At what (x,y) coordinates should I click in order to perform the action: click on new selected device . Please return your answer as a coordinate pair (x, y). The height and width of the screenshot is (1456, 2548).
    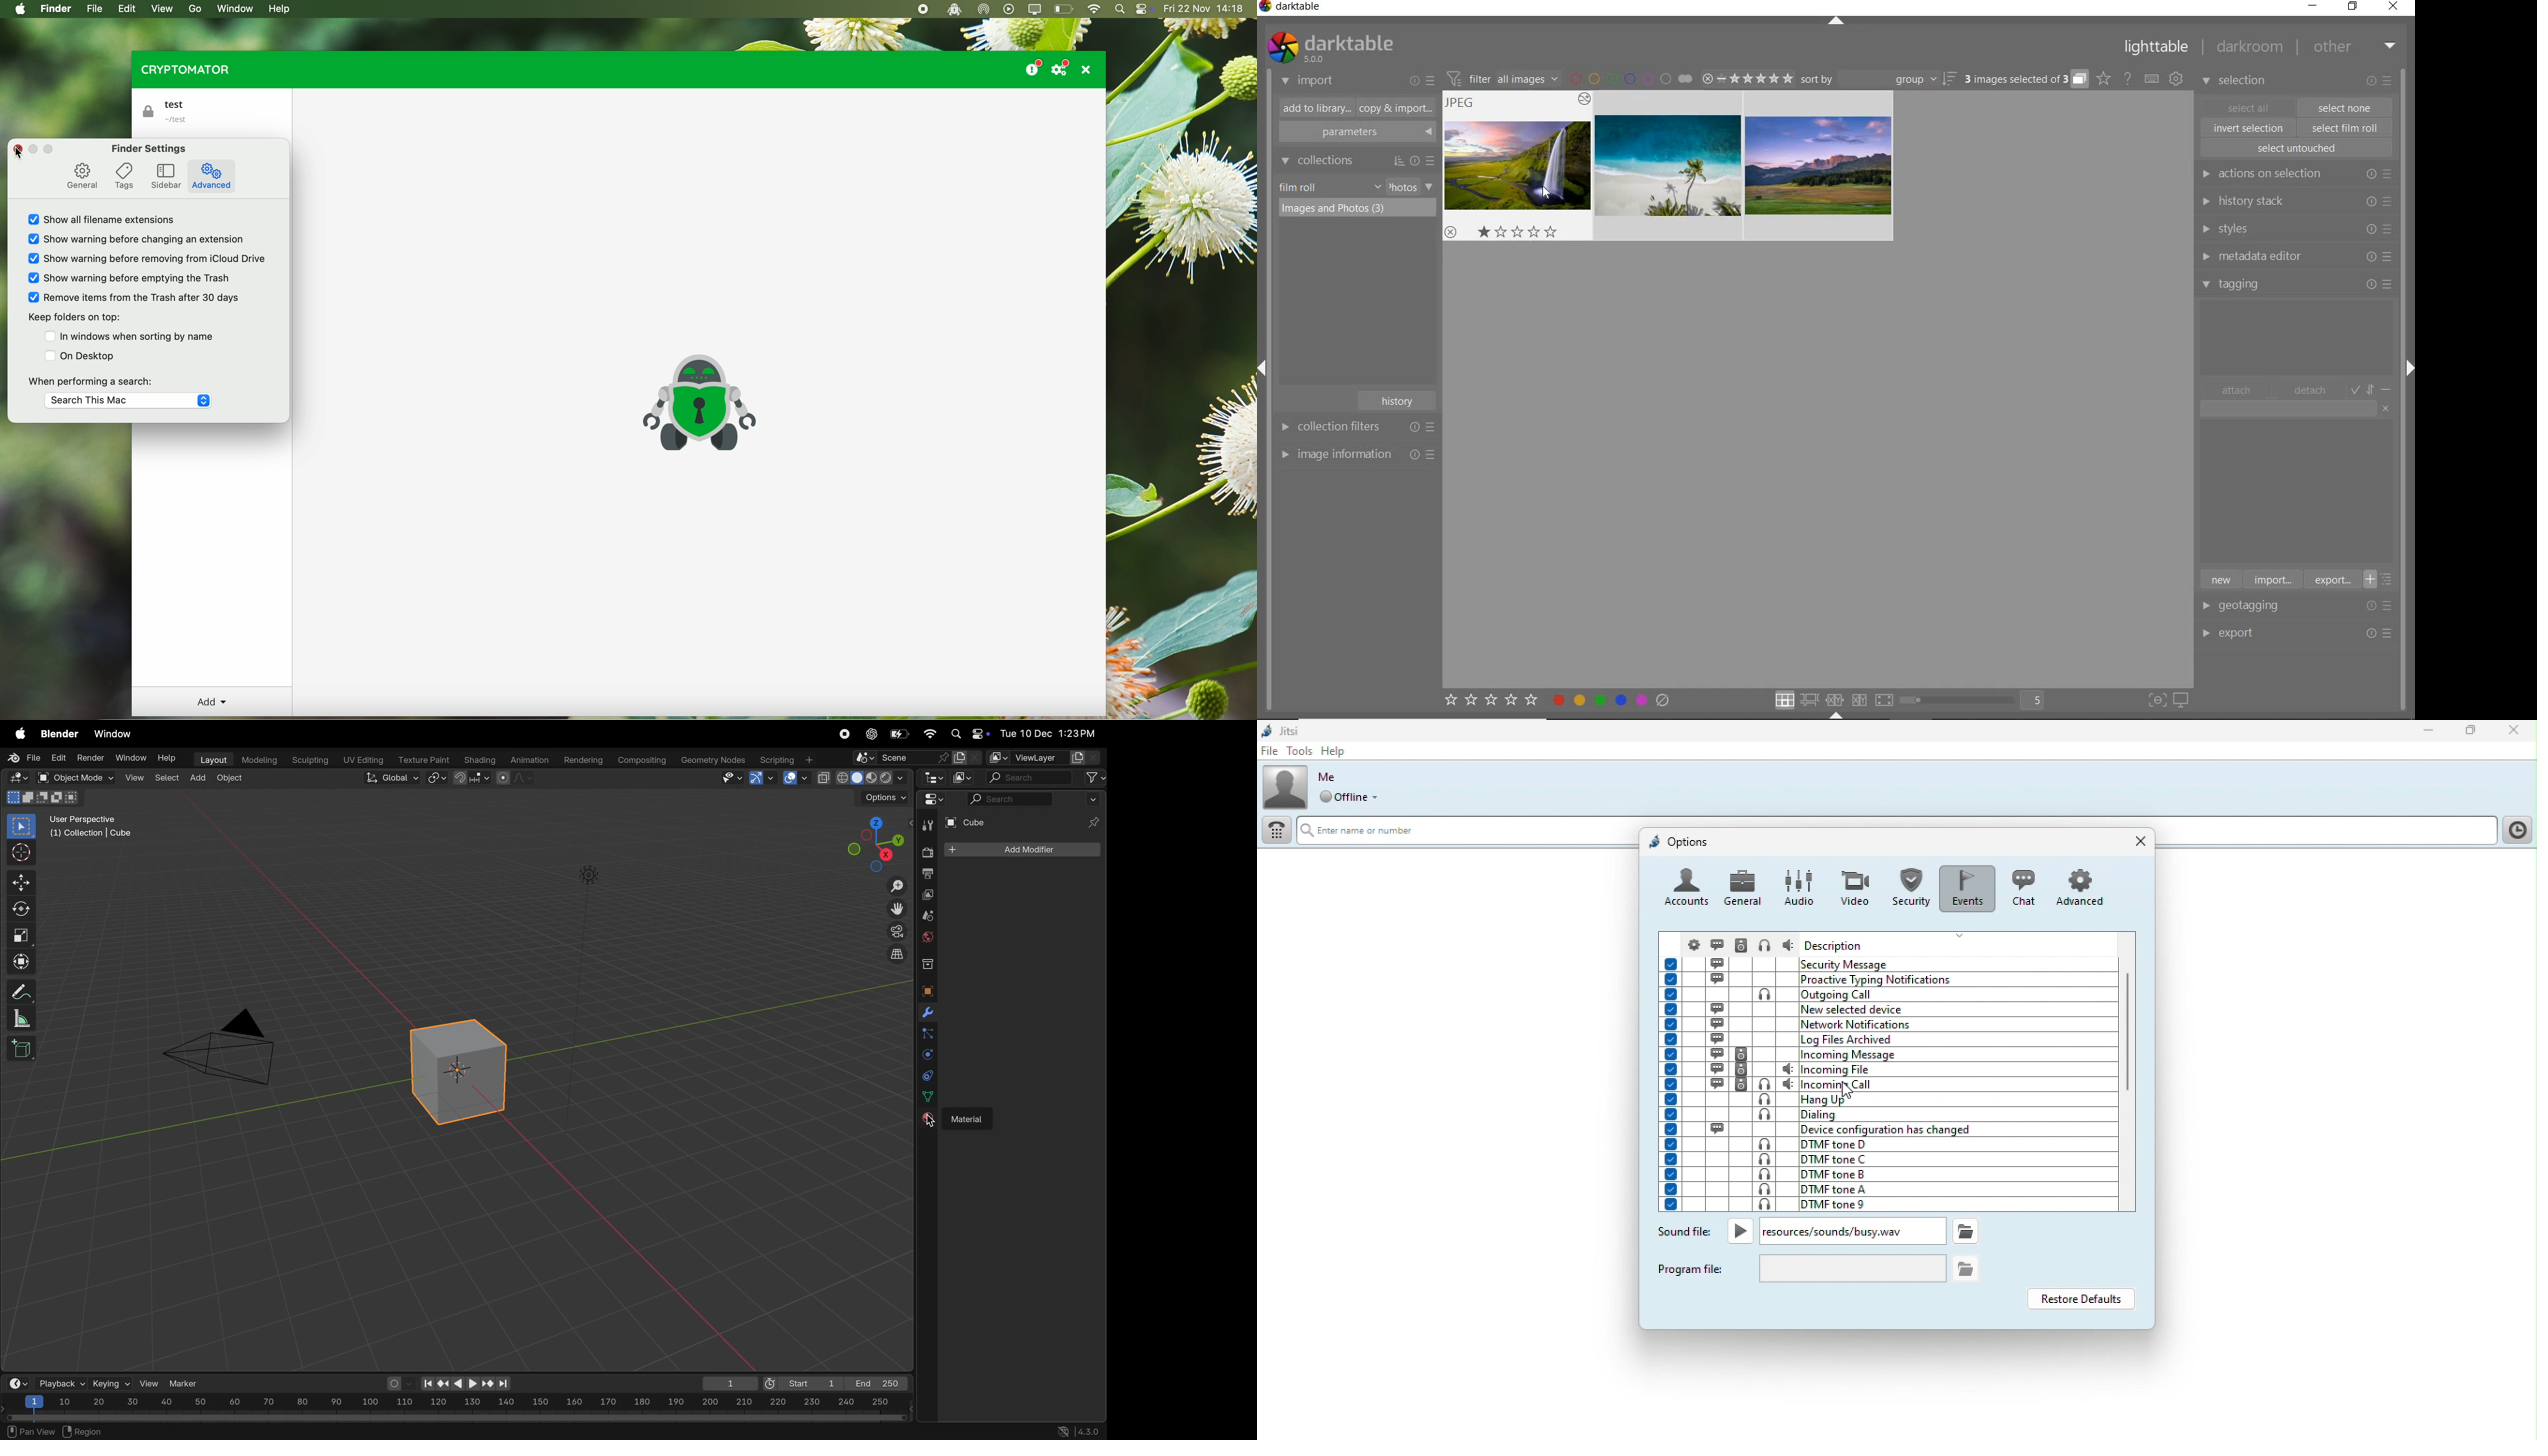
    Looking at the image, I should click on (1887, 1009).